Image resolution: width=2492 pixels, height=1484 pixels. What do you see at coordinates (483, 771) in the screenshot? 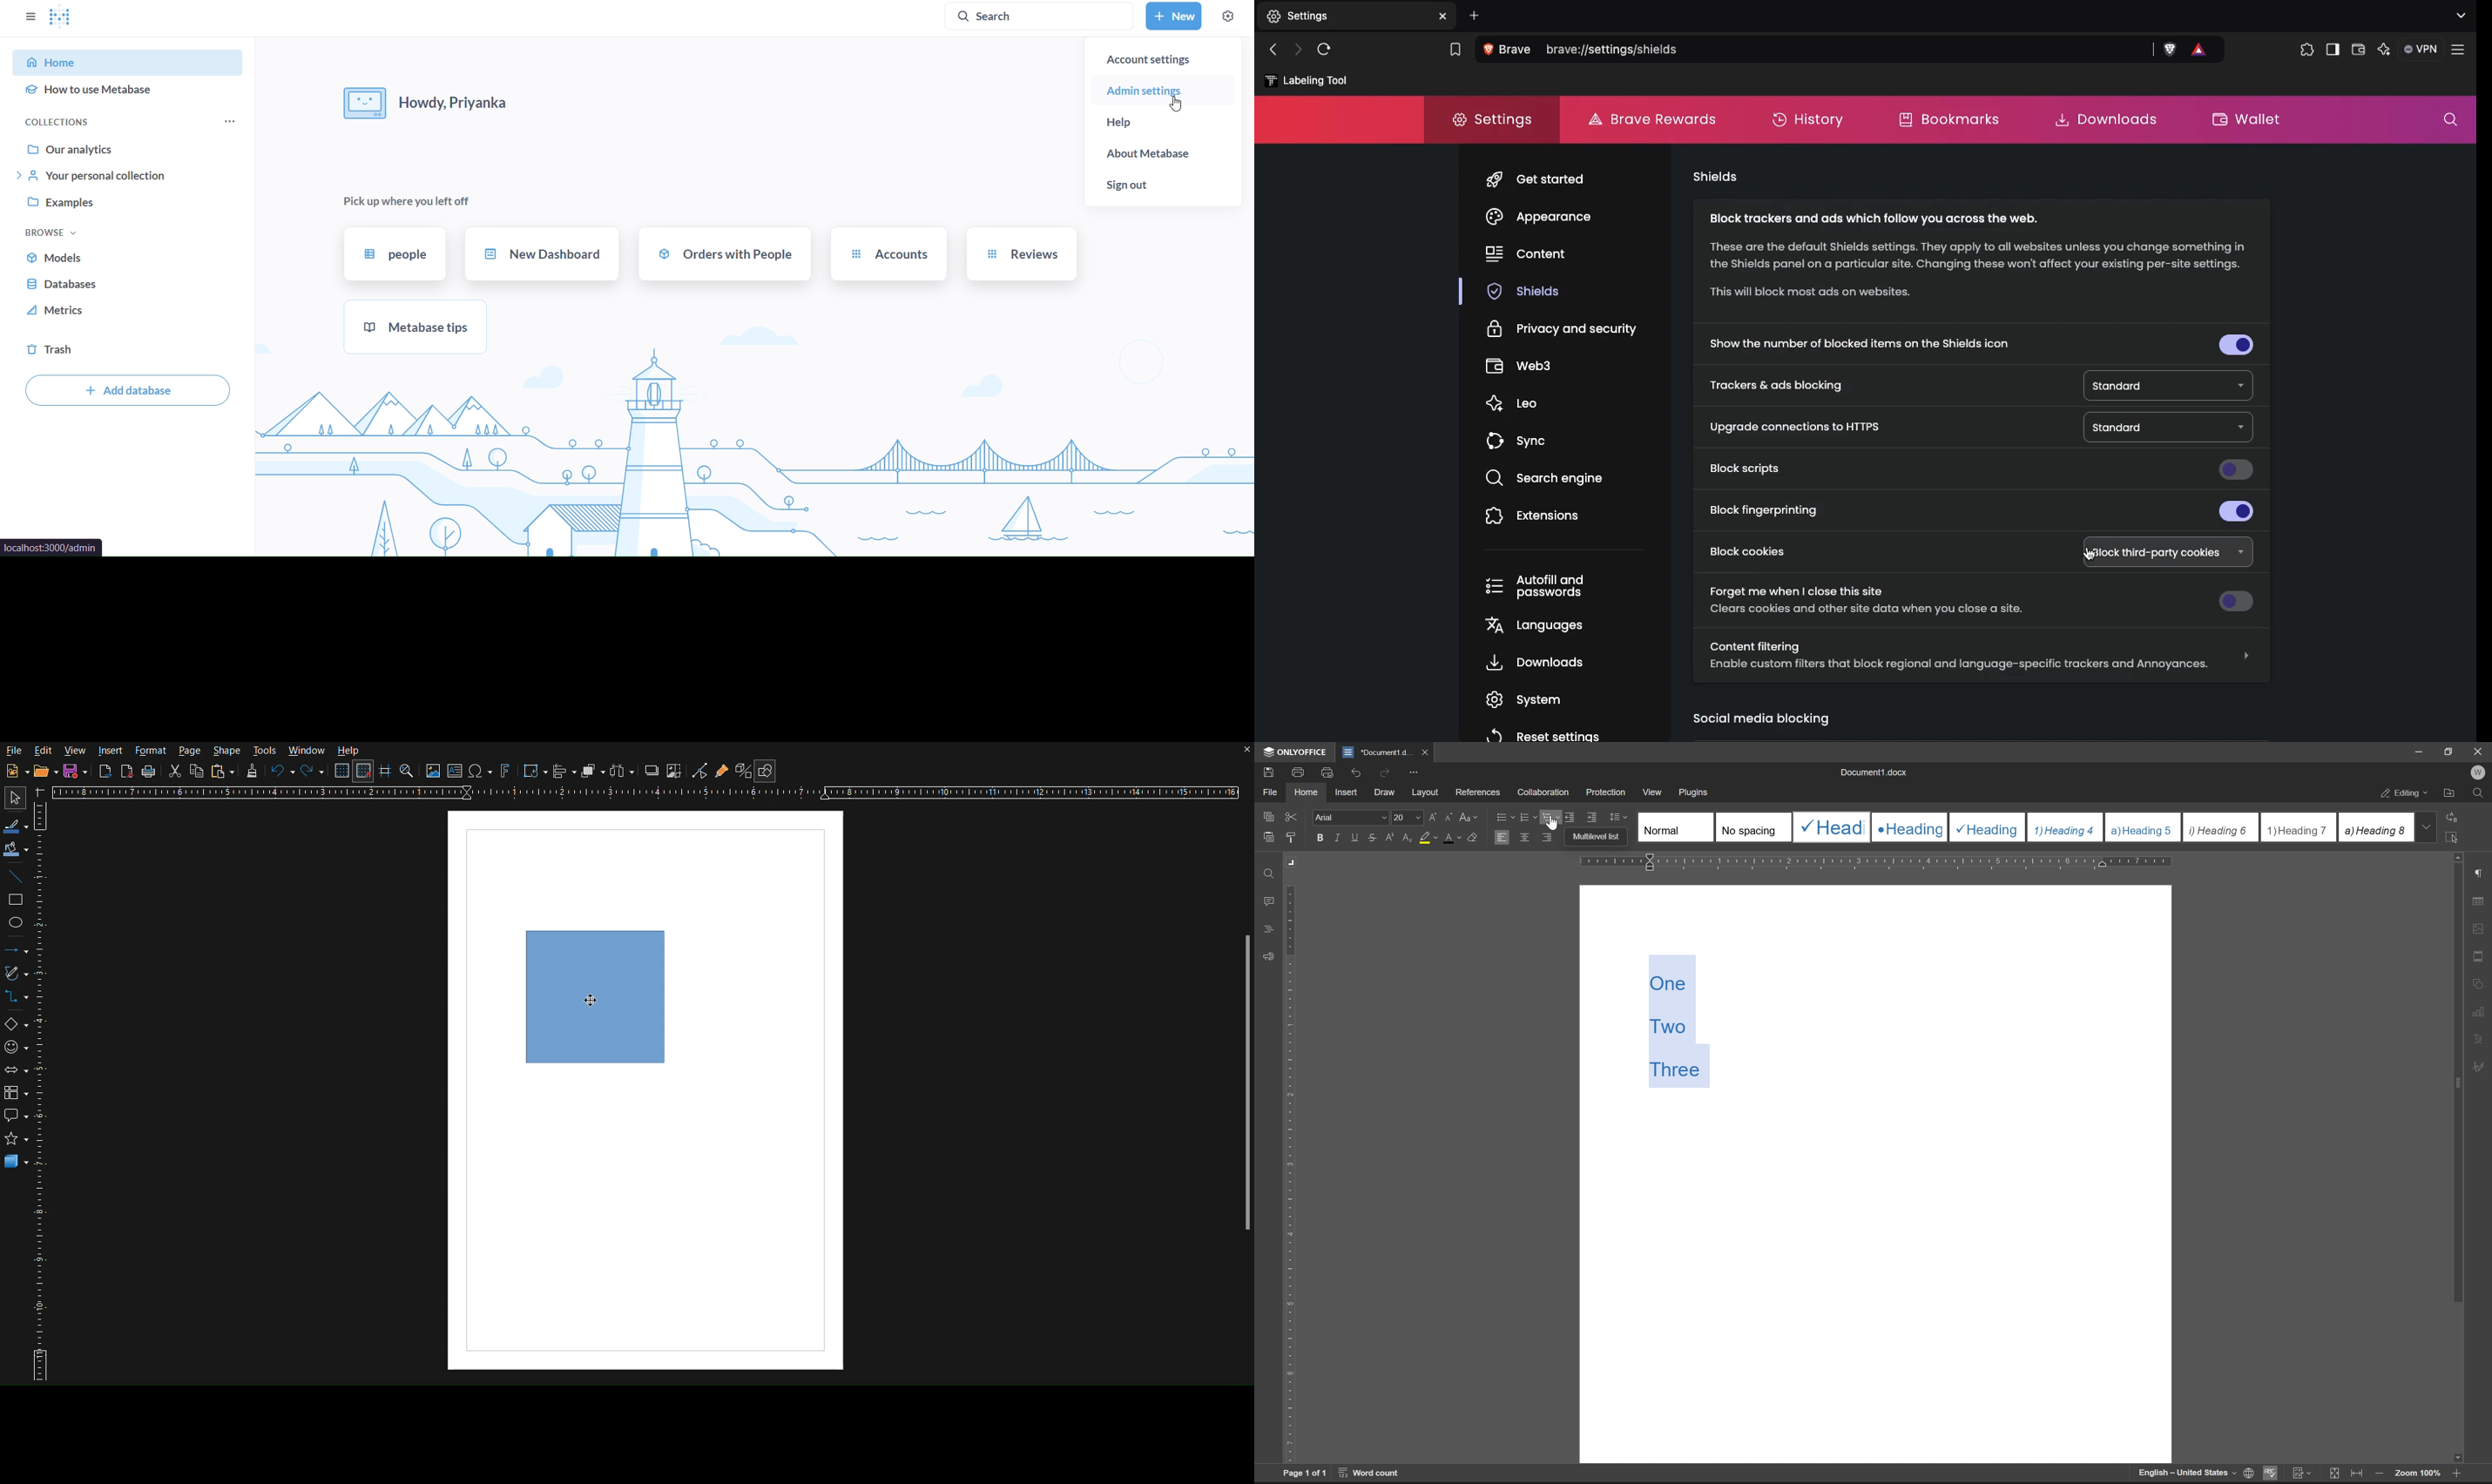
I see `Insert Special Character` at bounding box center [483, 771].